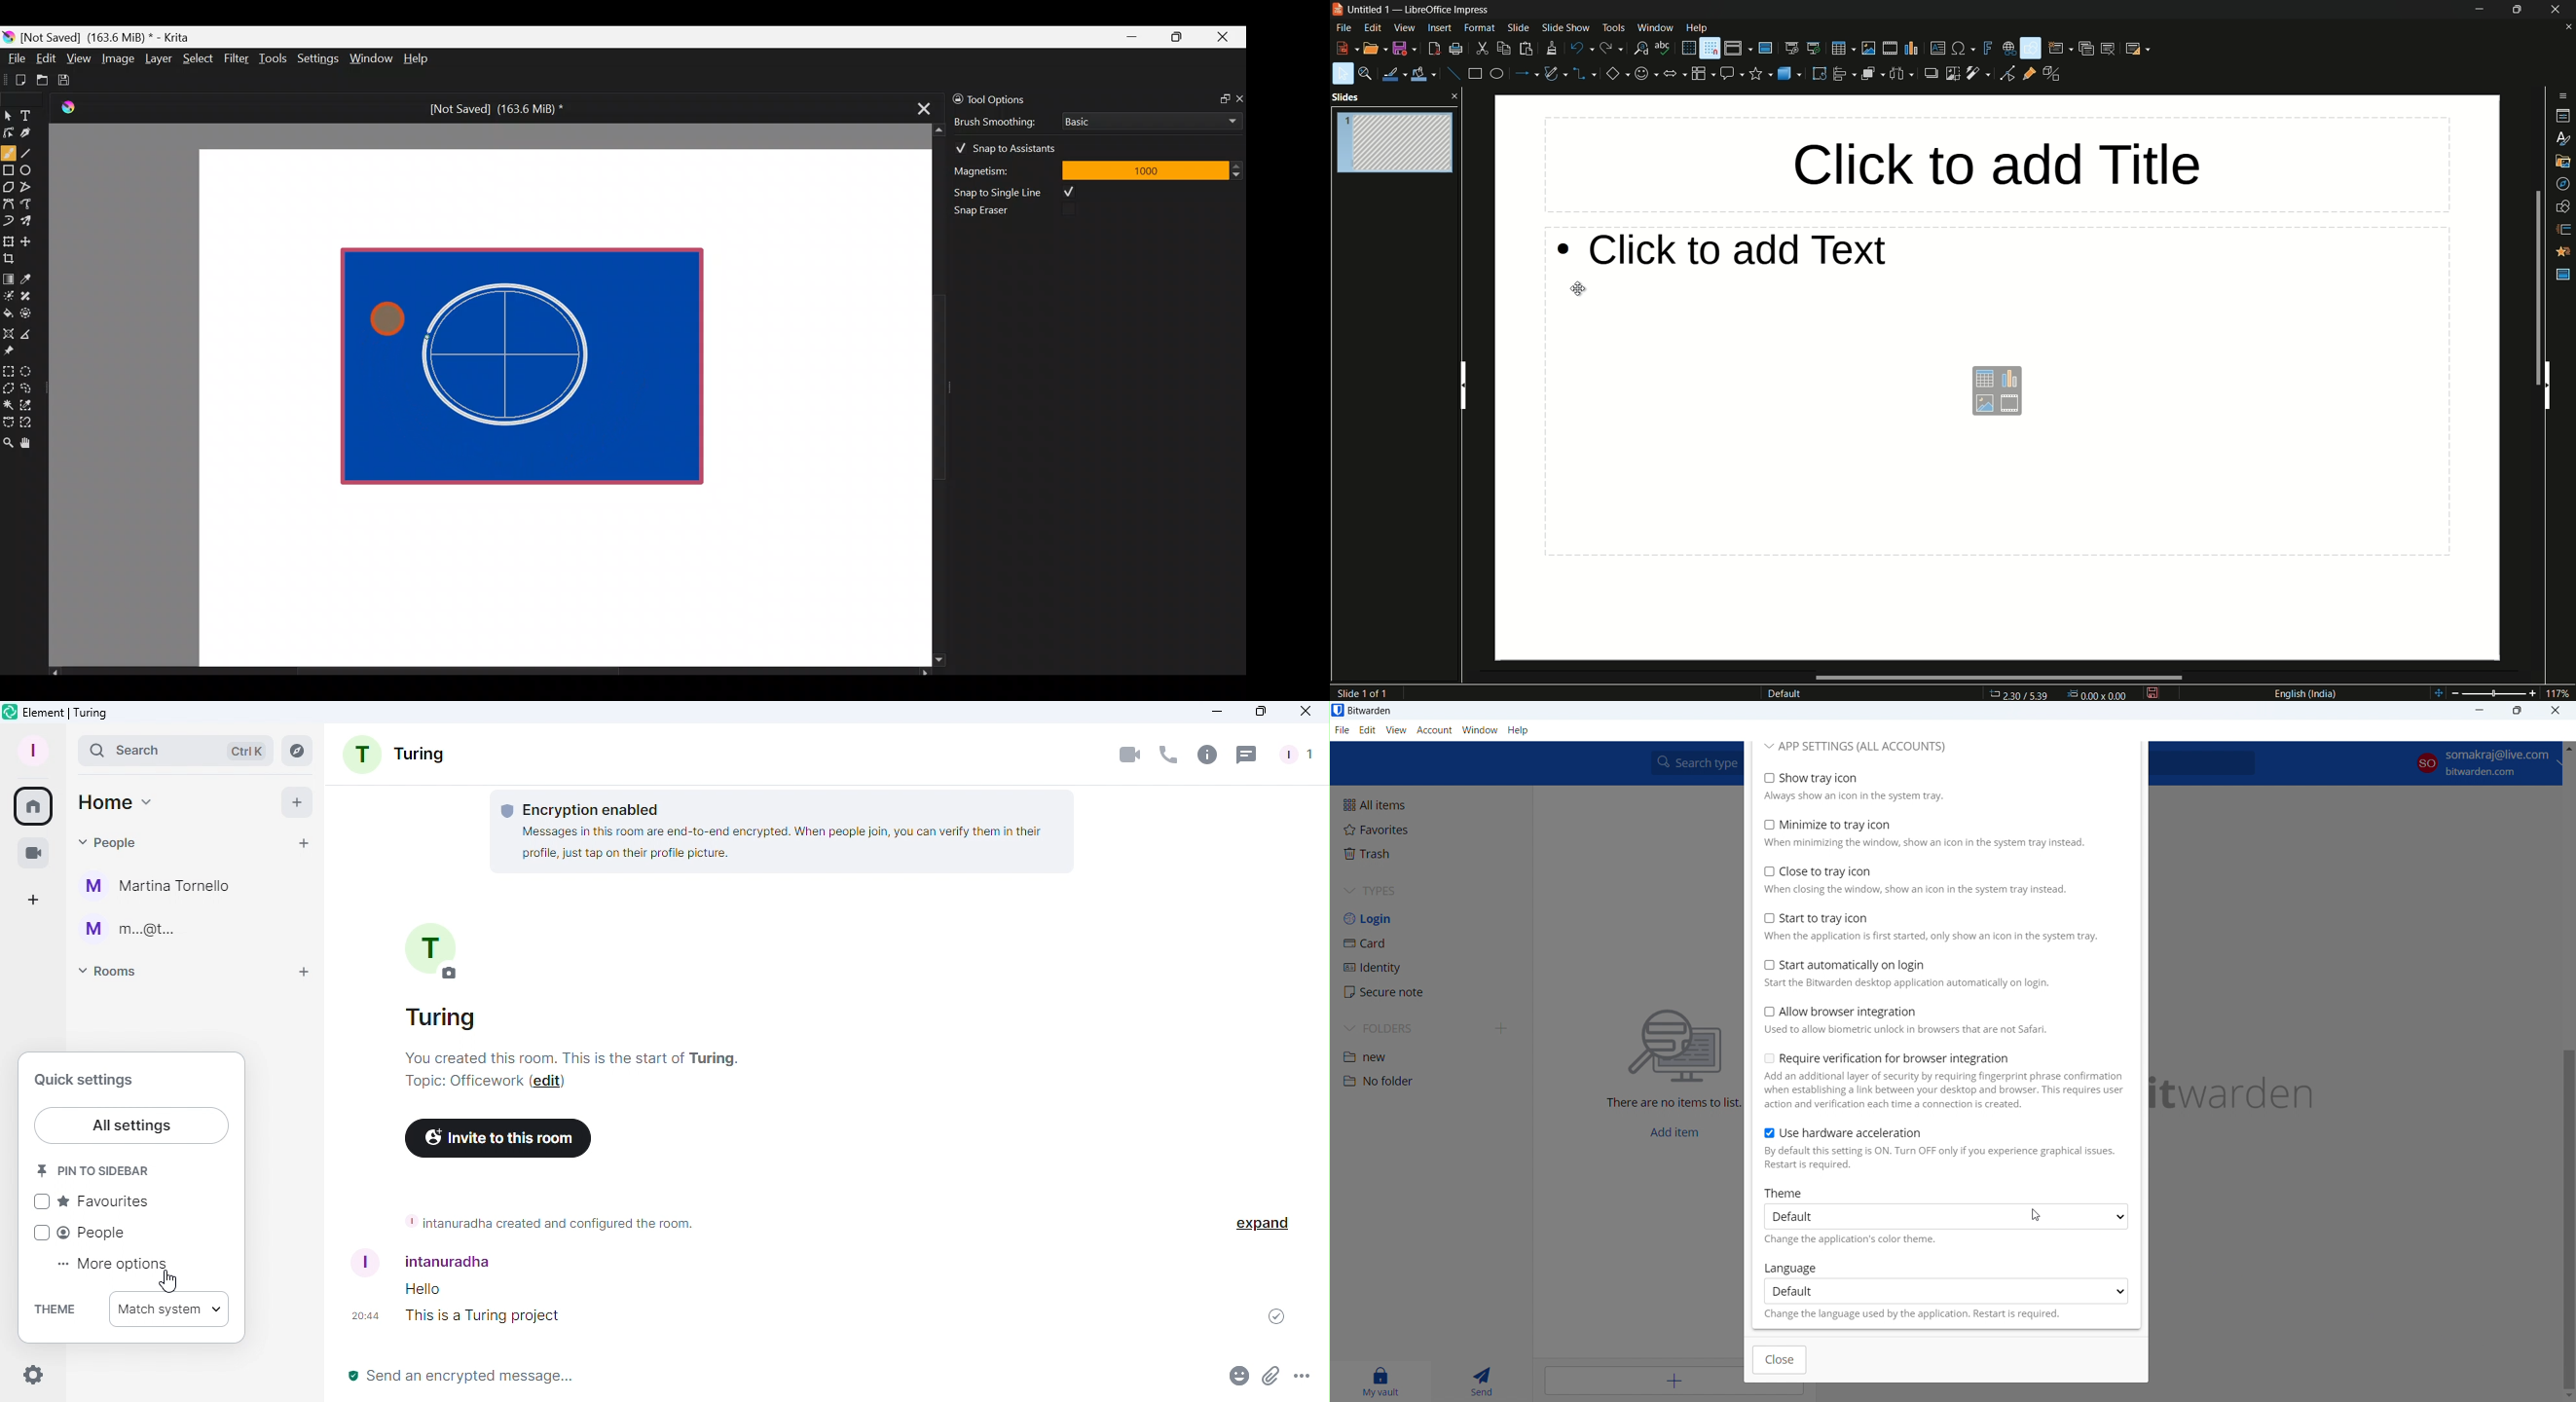  I want to click on insert menu, so click(1440, 28).